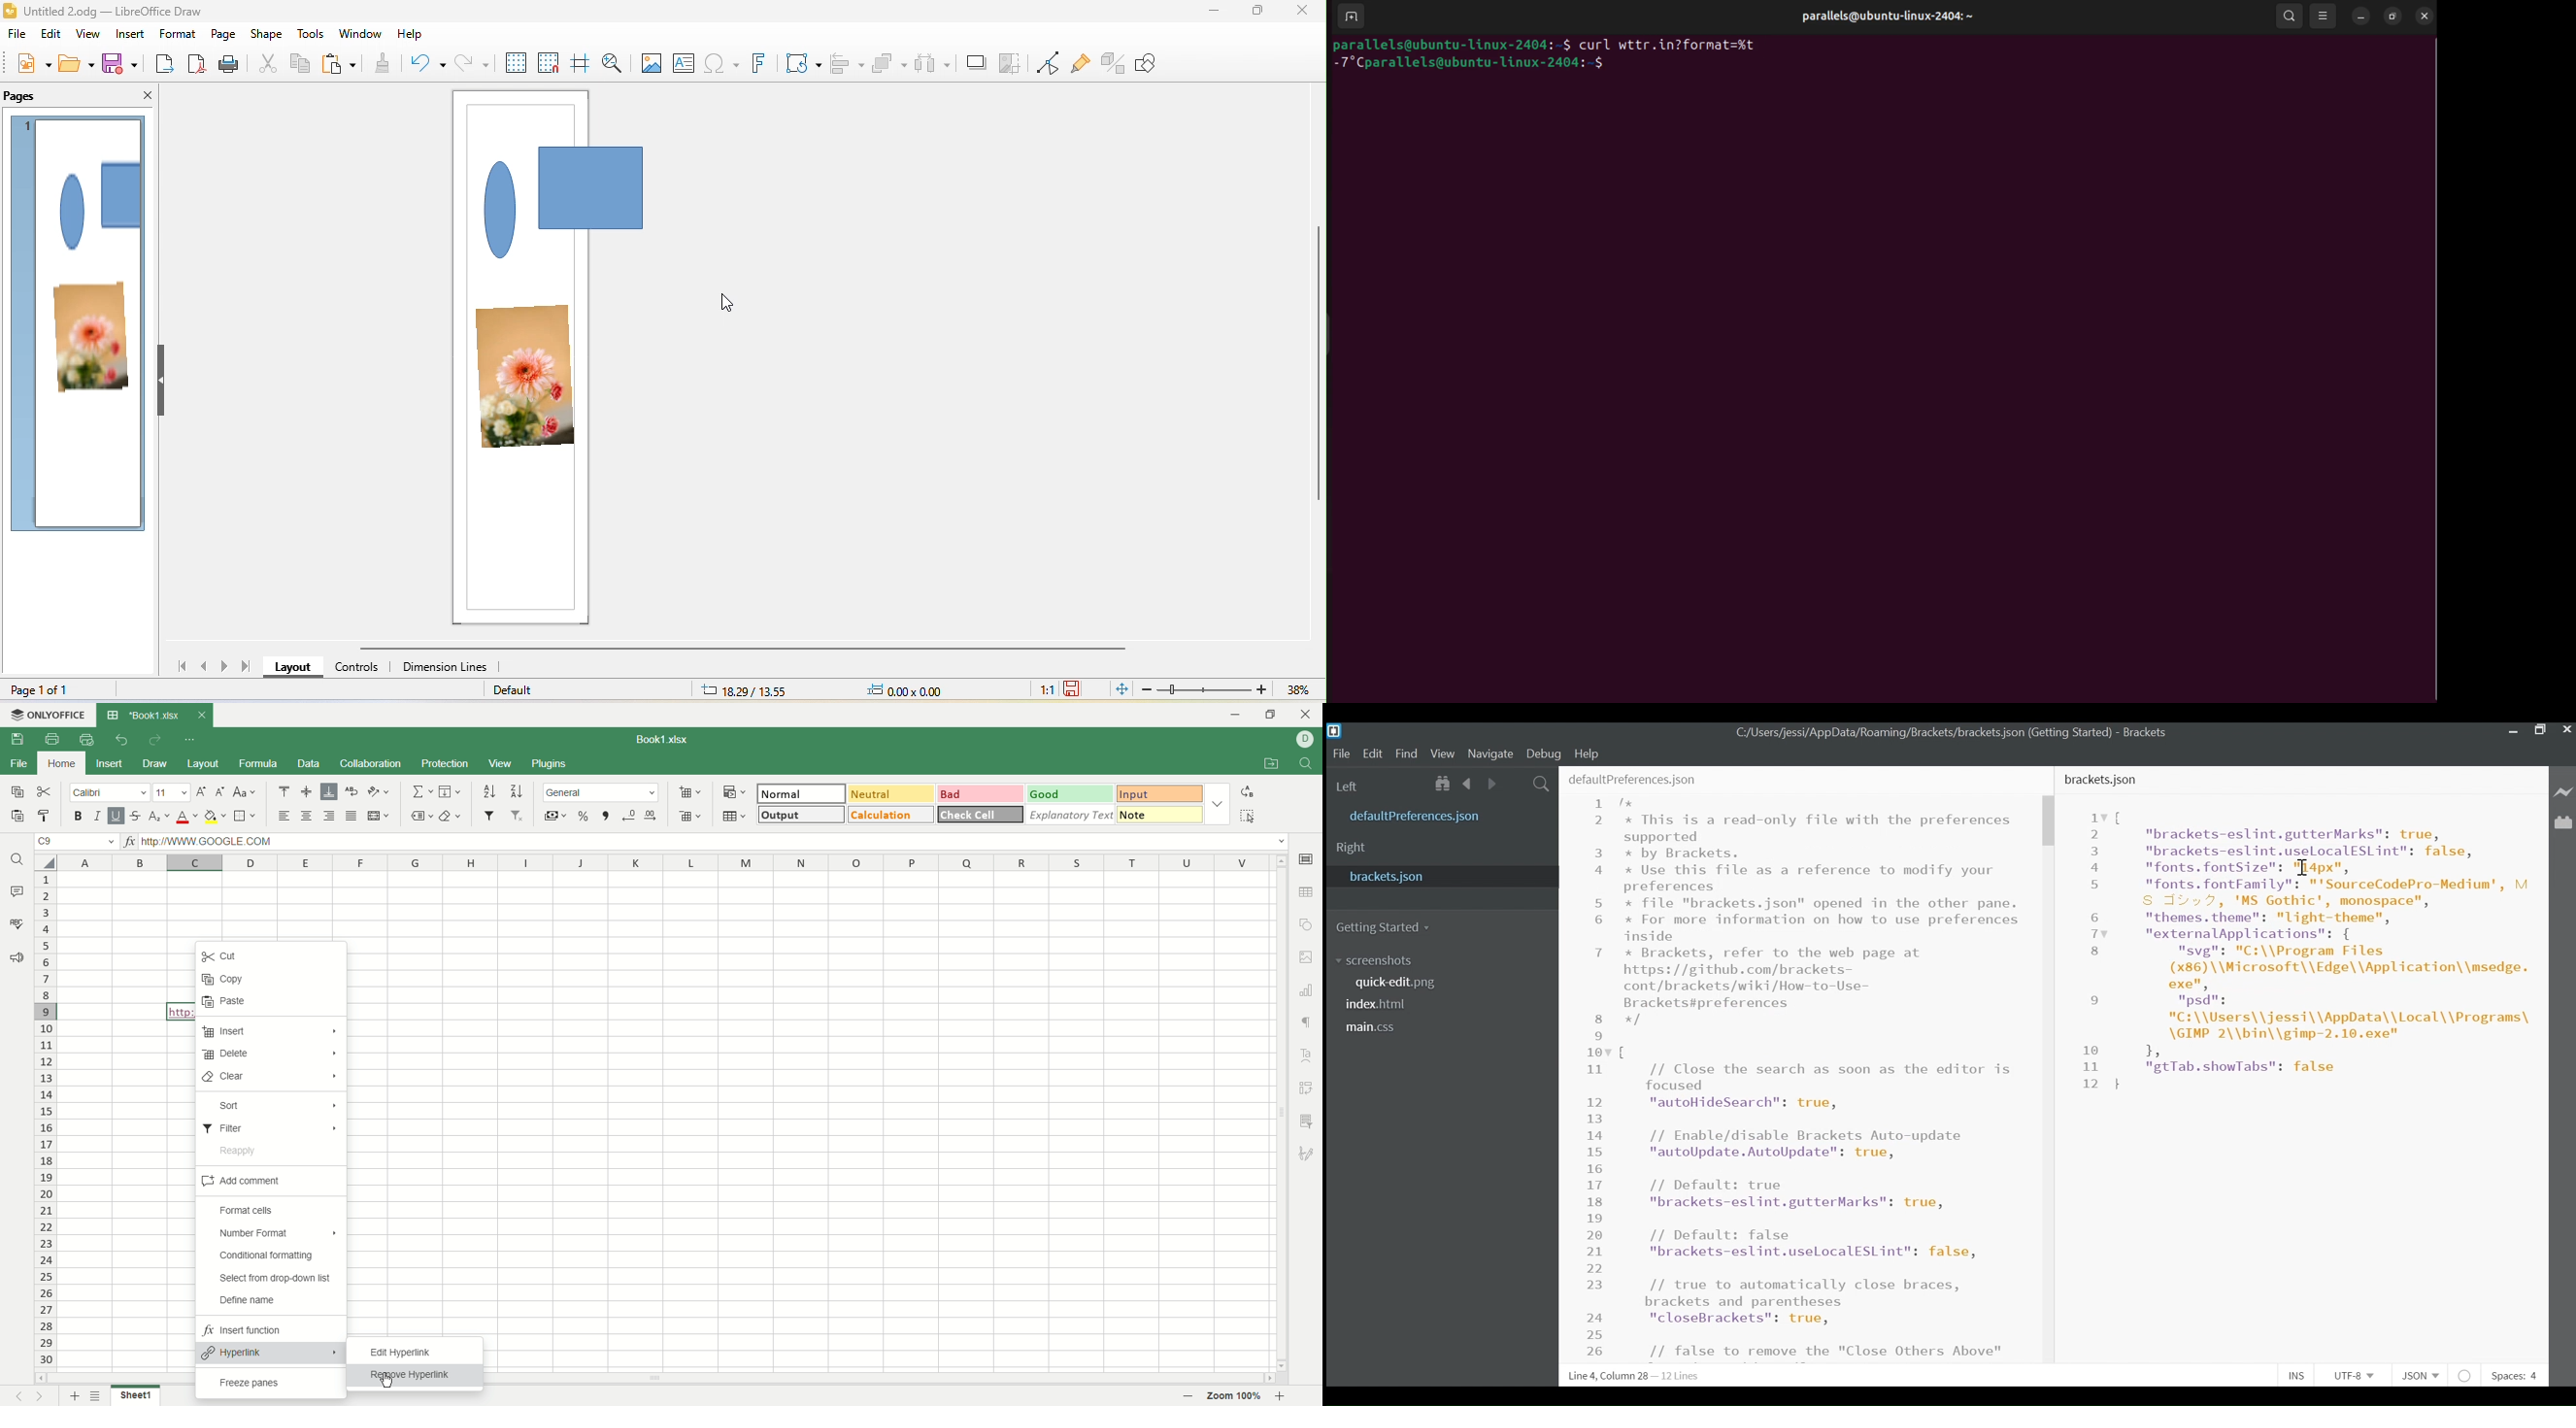 Image resolution: width=2576 pixels, height=1428 pixels. What do you see at coordinates (311, 32) in the screenshot?
I see `tools` at bounding box center [311, 32].